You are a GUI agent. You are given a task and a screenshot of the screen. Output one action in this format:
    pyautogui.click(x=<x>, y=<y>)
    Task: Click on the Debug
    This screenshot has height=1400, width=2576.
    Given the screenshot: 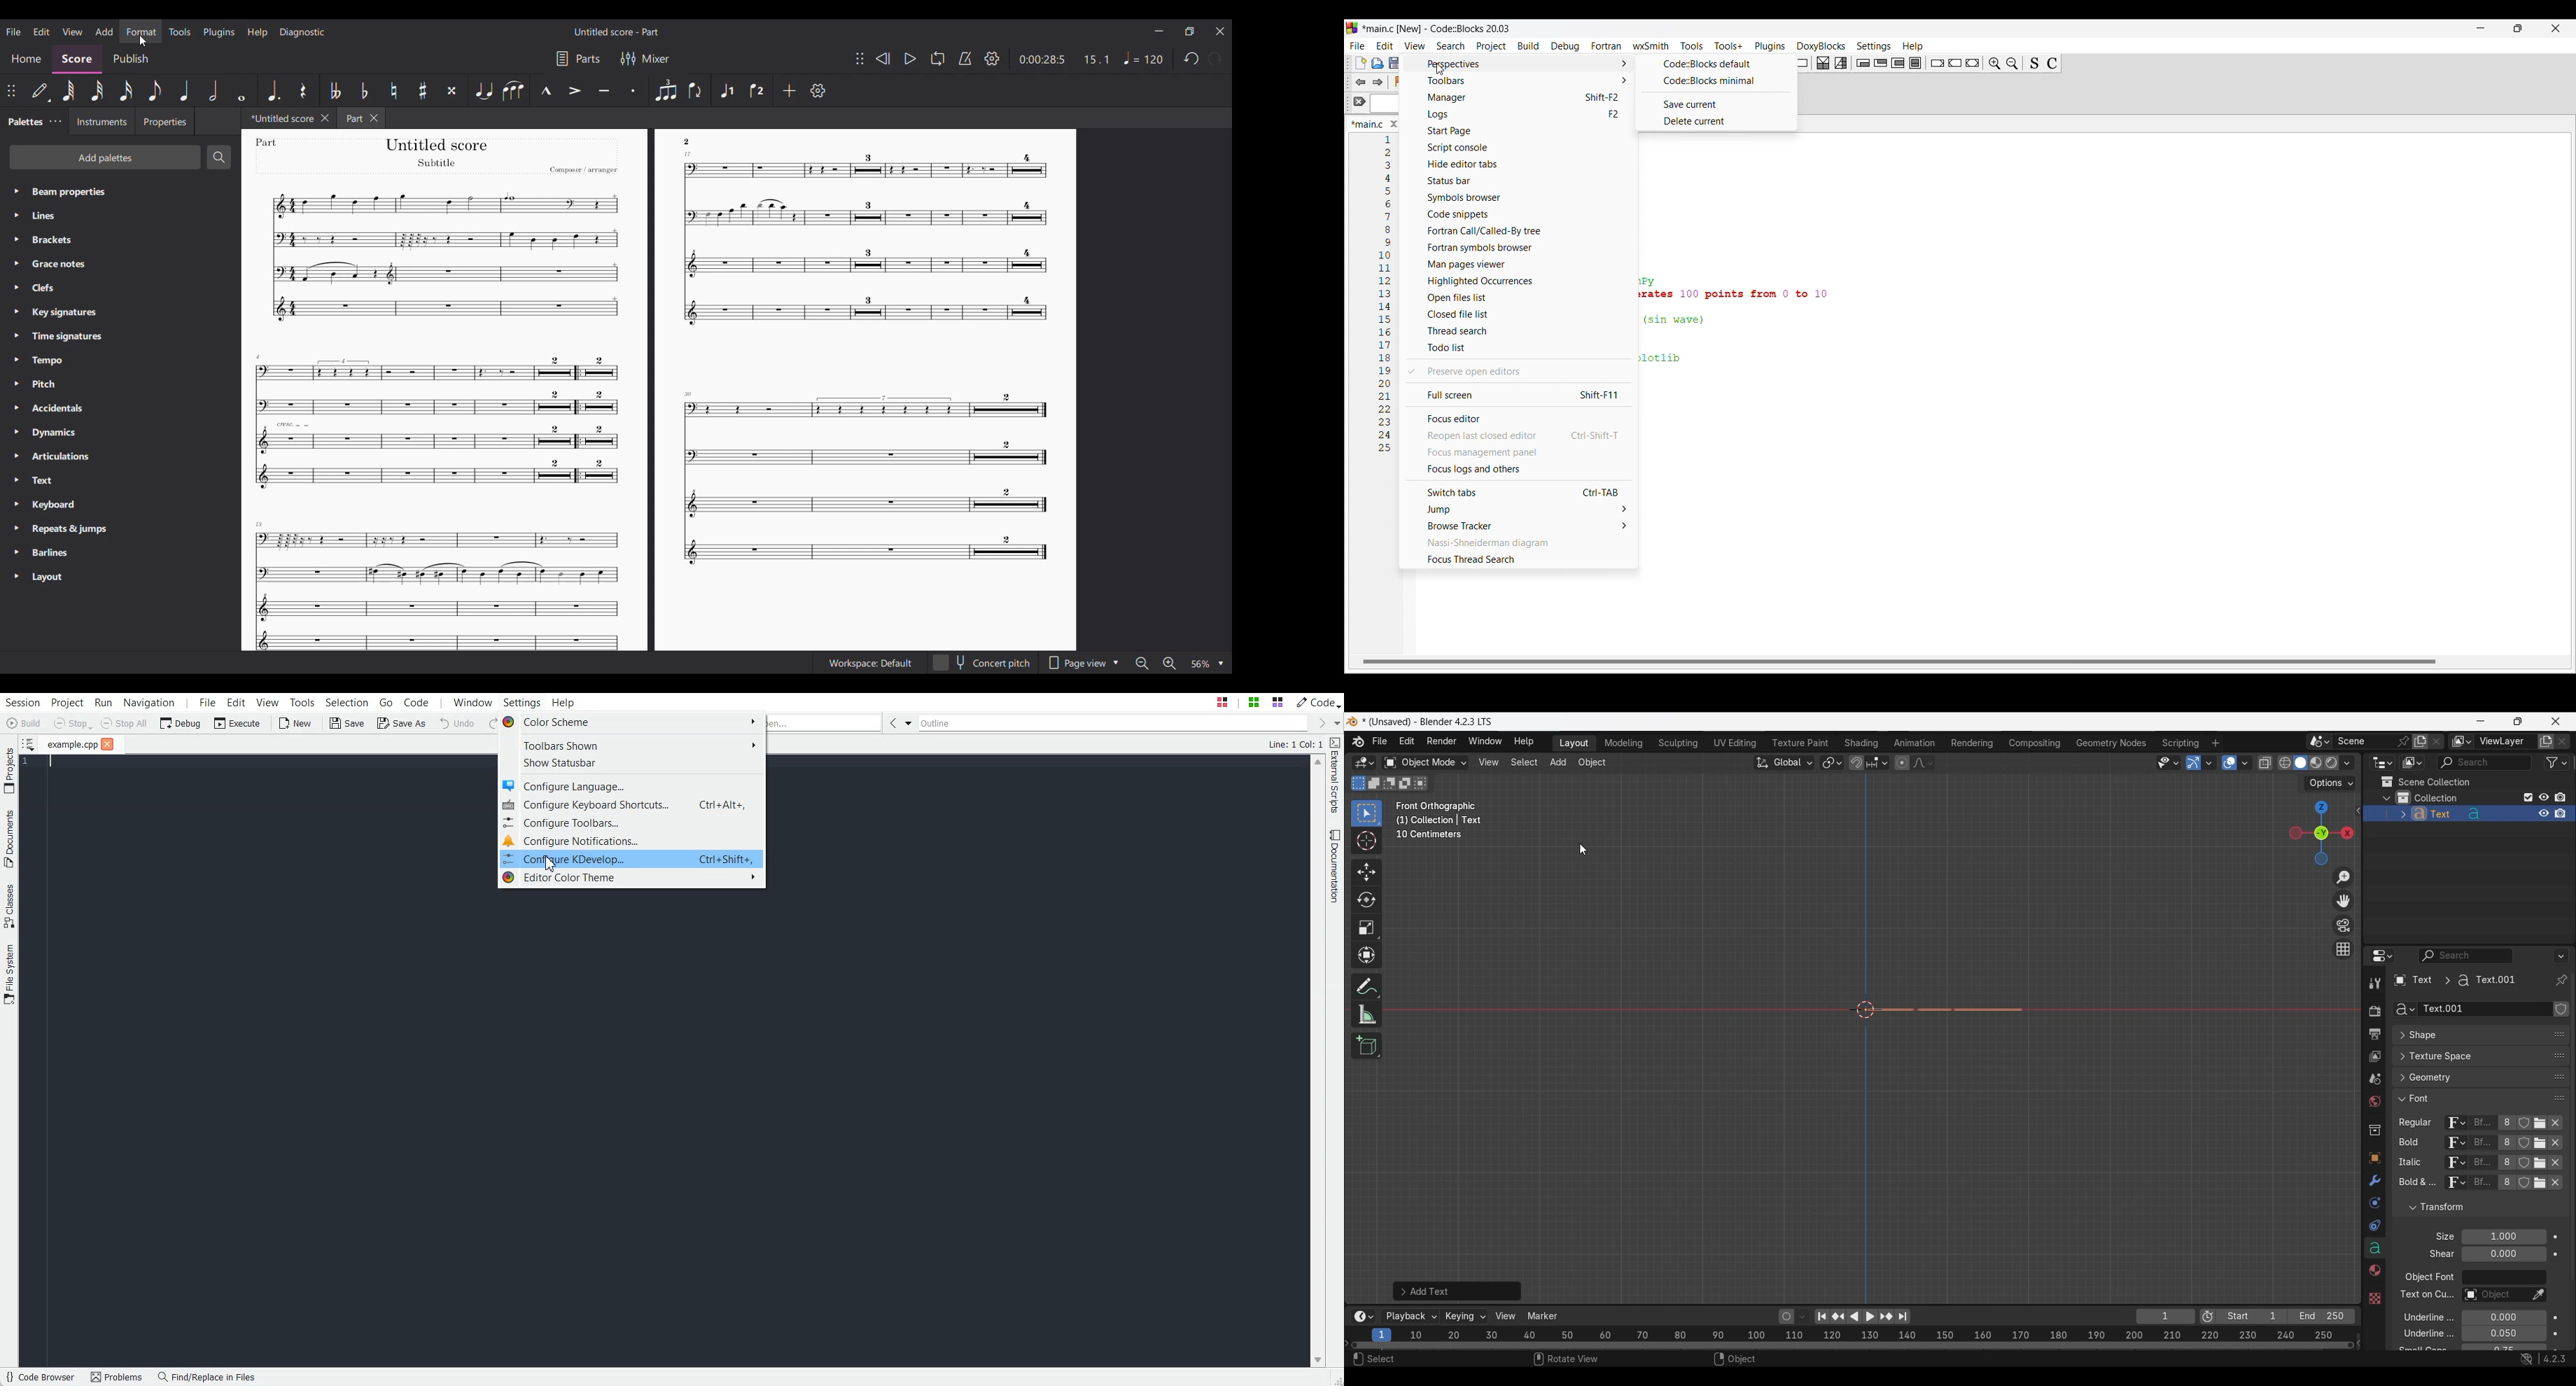 What is the action you would take?
    pyautogui.click(x=180, y=723)
    